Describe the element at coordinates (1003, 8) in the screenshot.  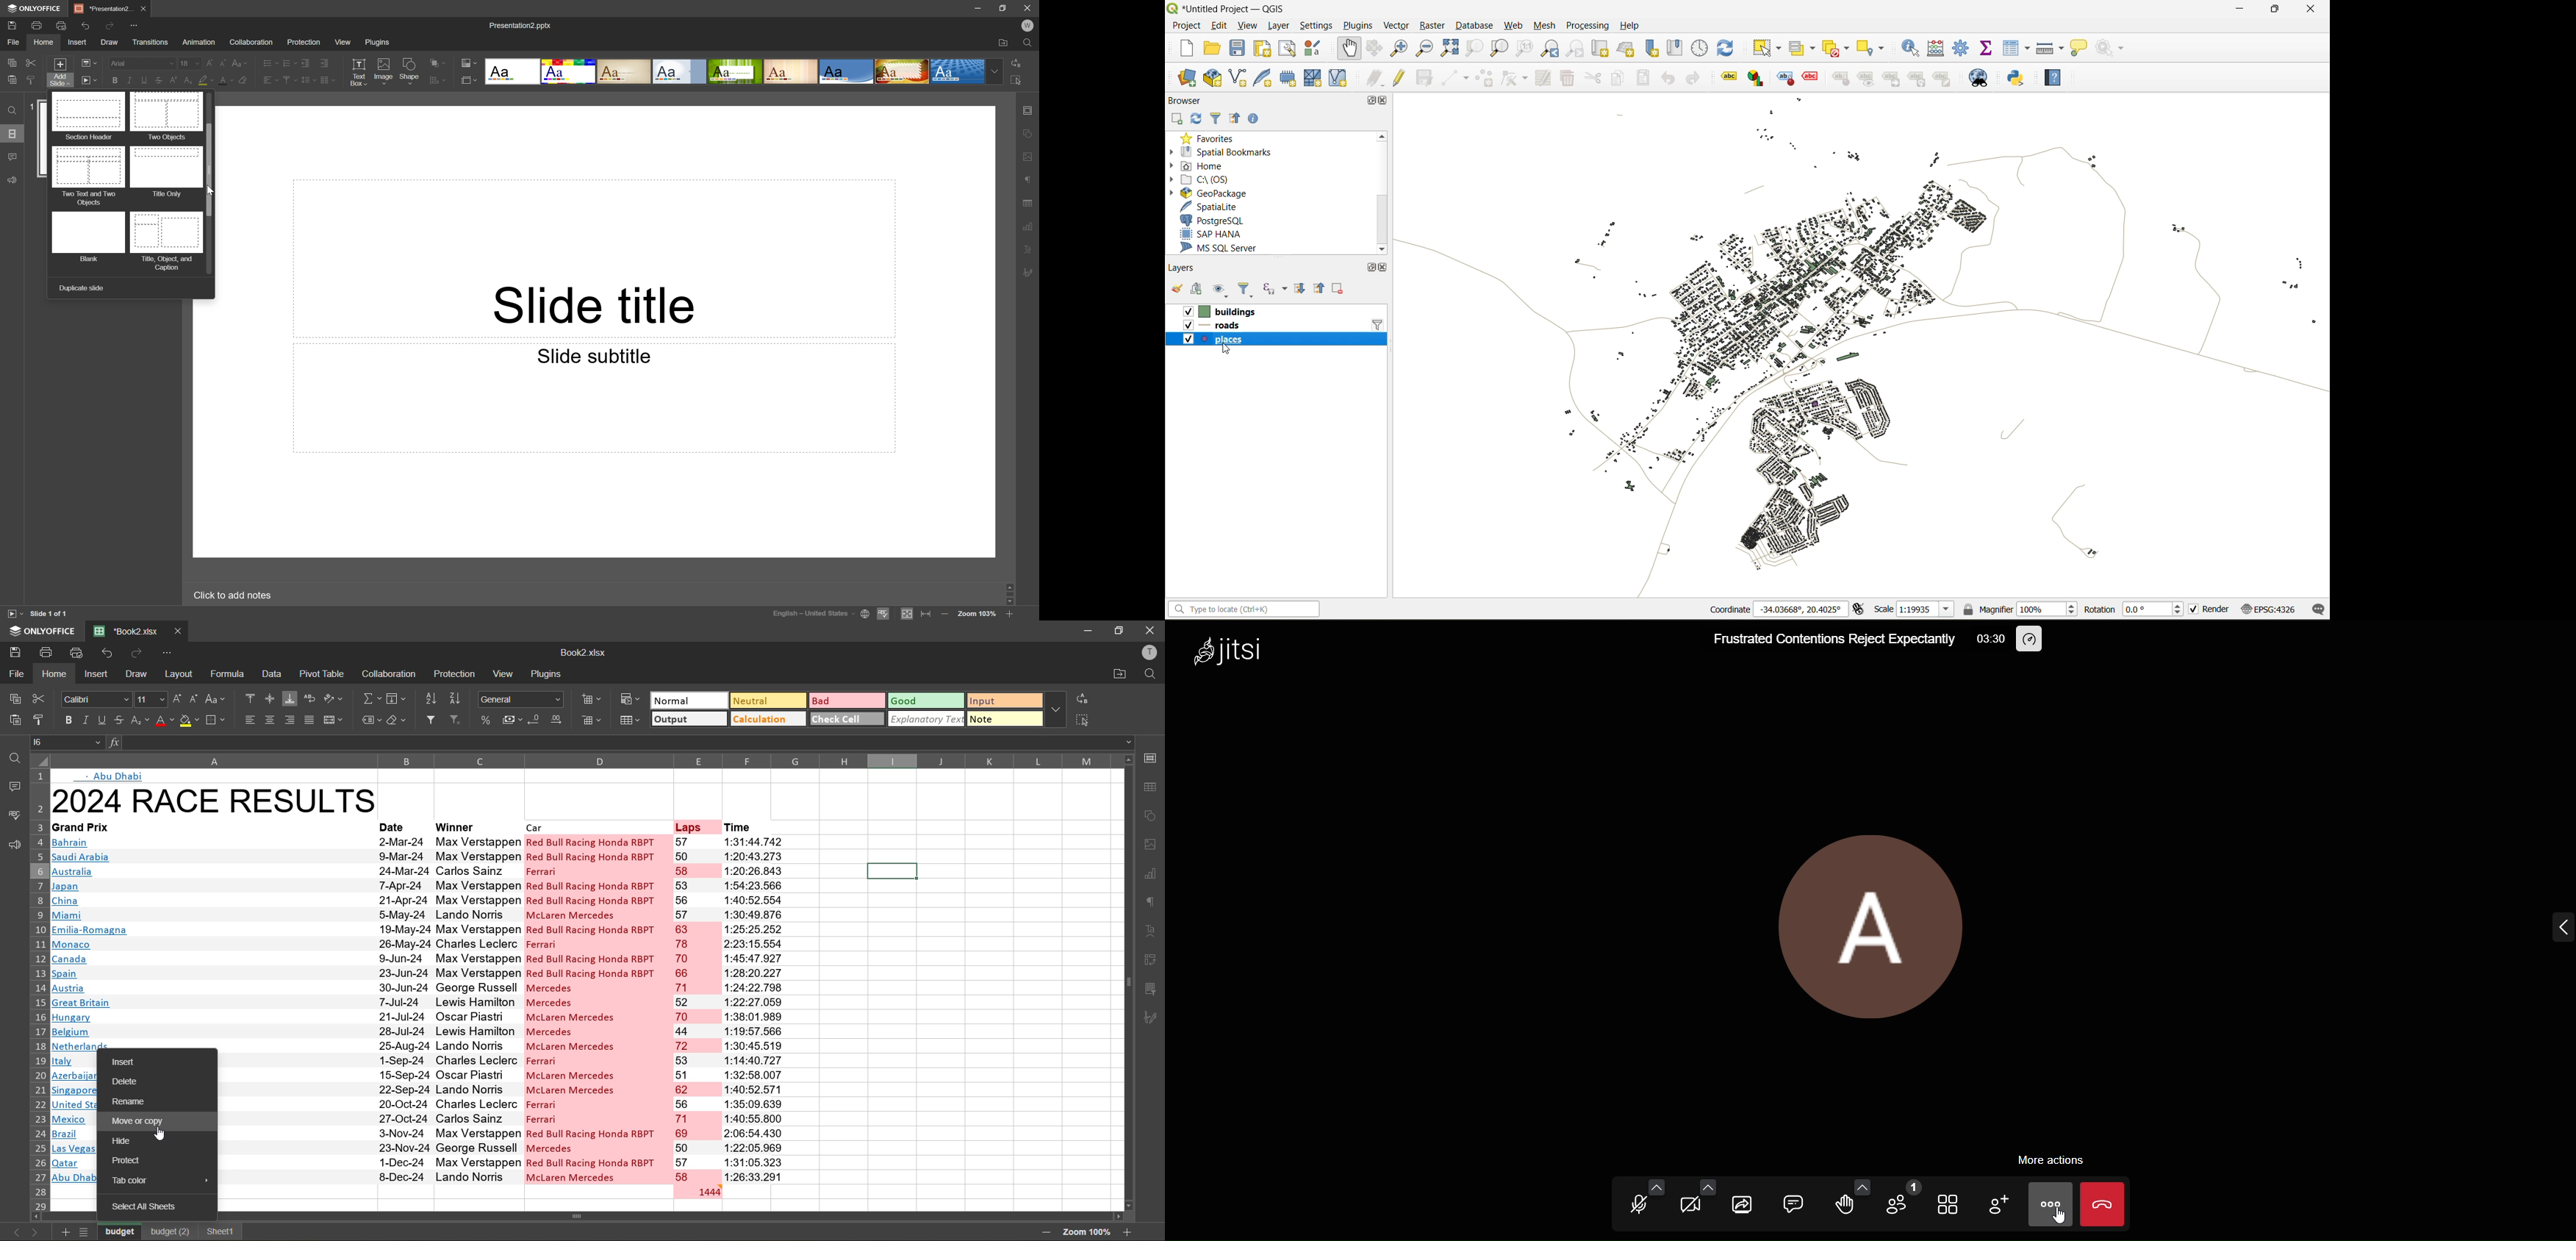
I see `Restore Down` at that location.